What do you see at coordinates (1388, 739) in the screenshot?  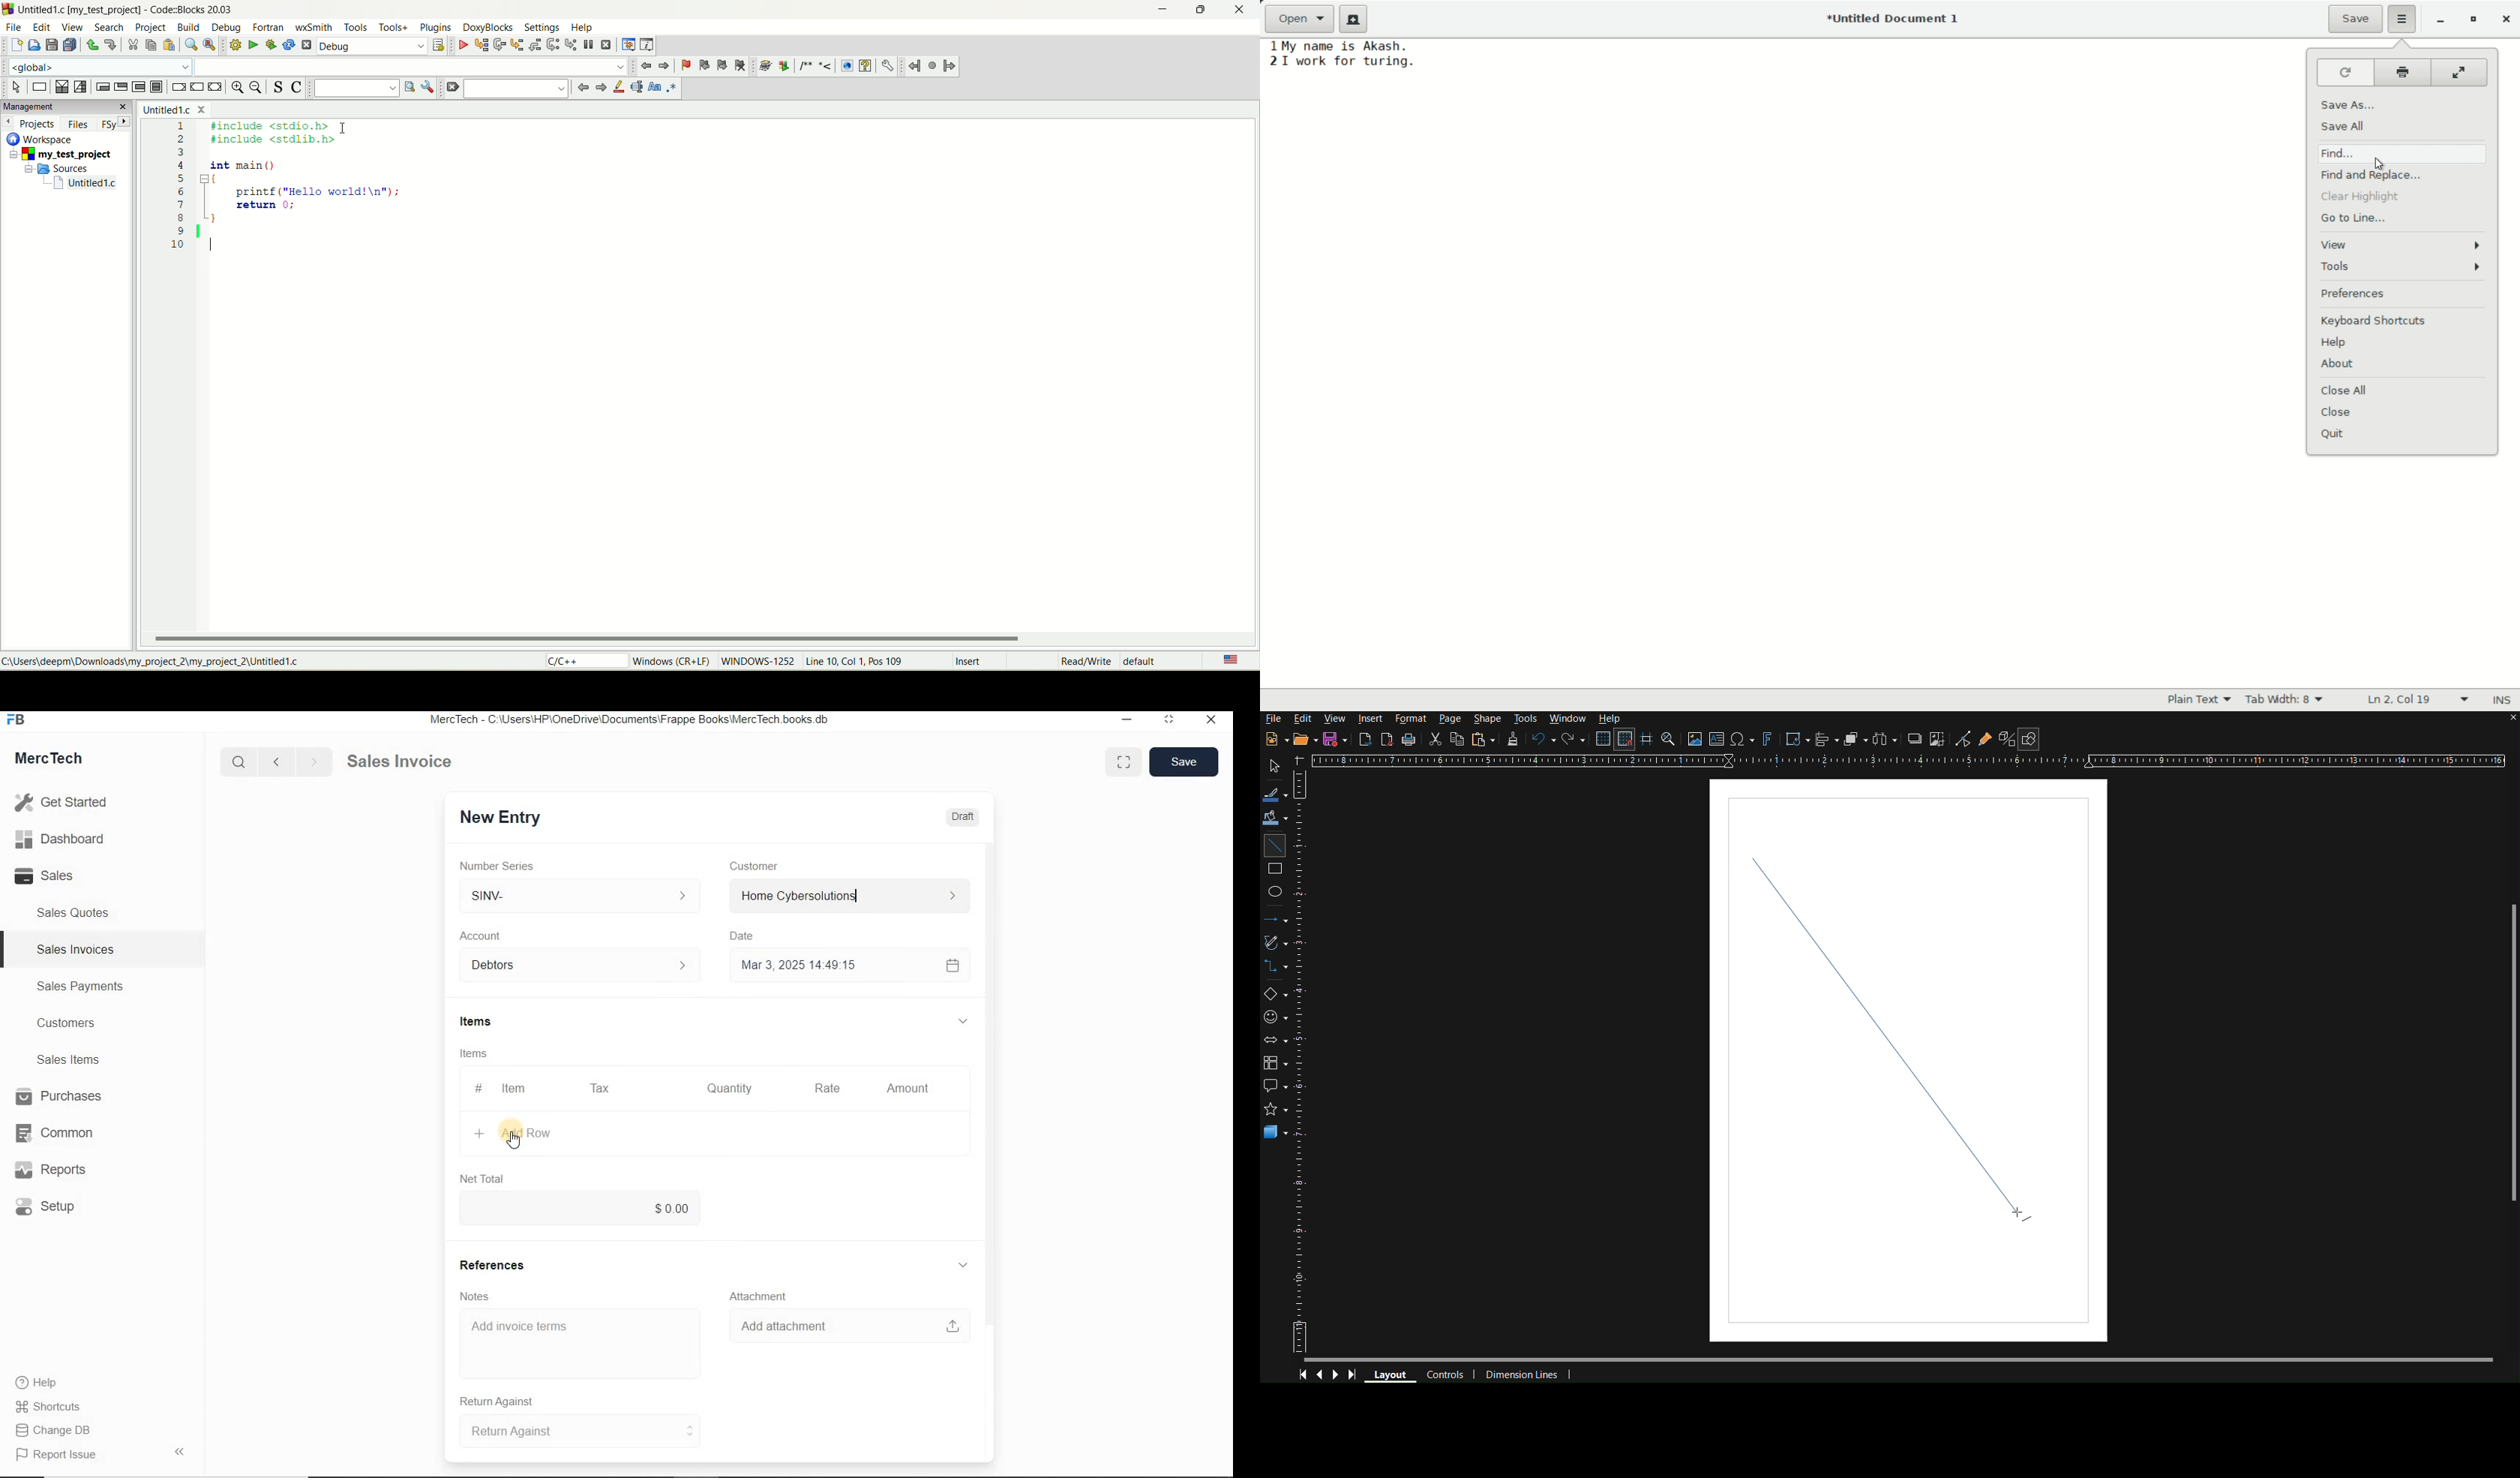 I see `Export PDF` at bounding box center [1388, 739].